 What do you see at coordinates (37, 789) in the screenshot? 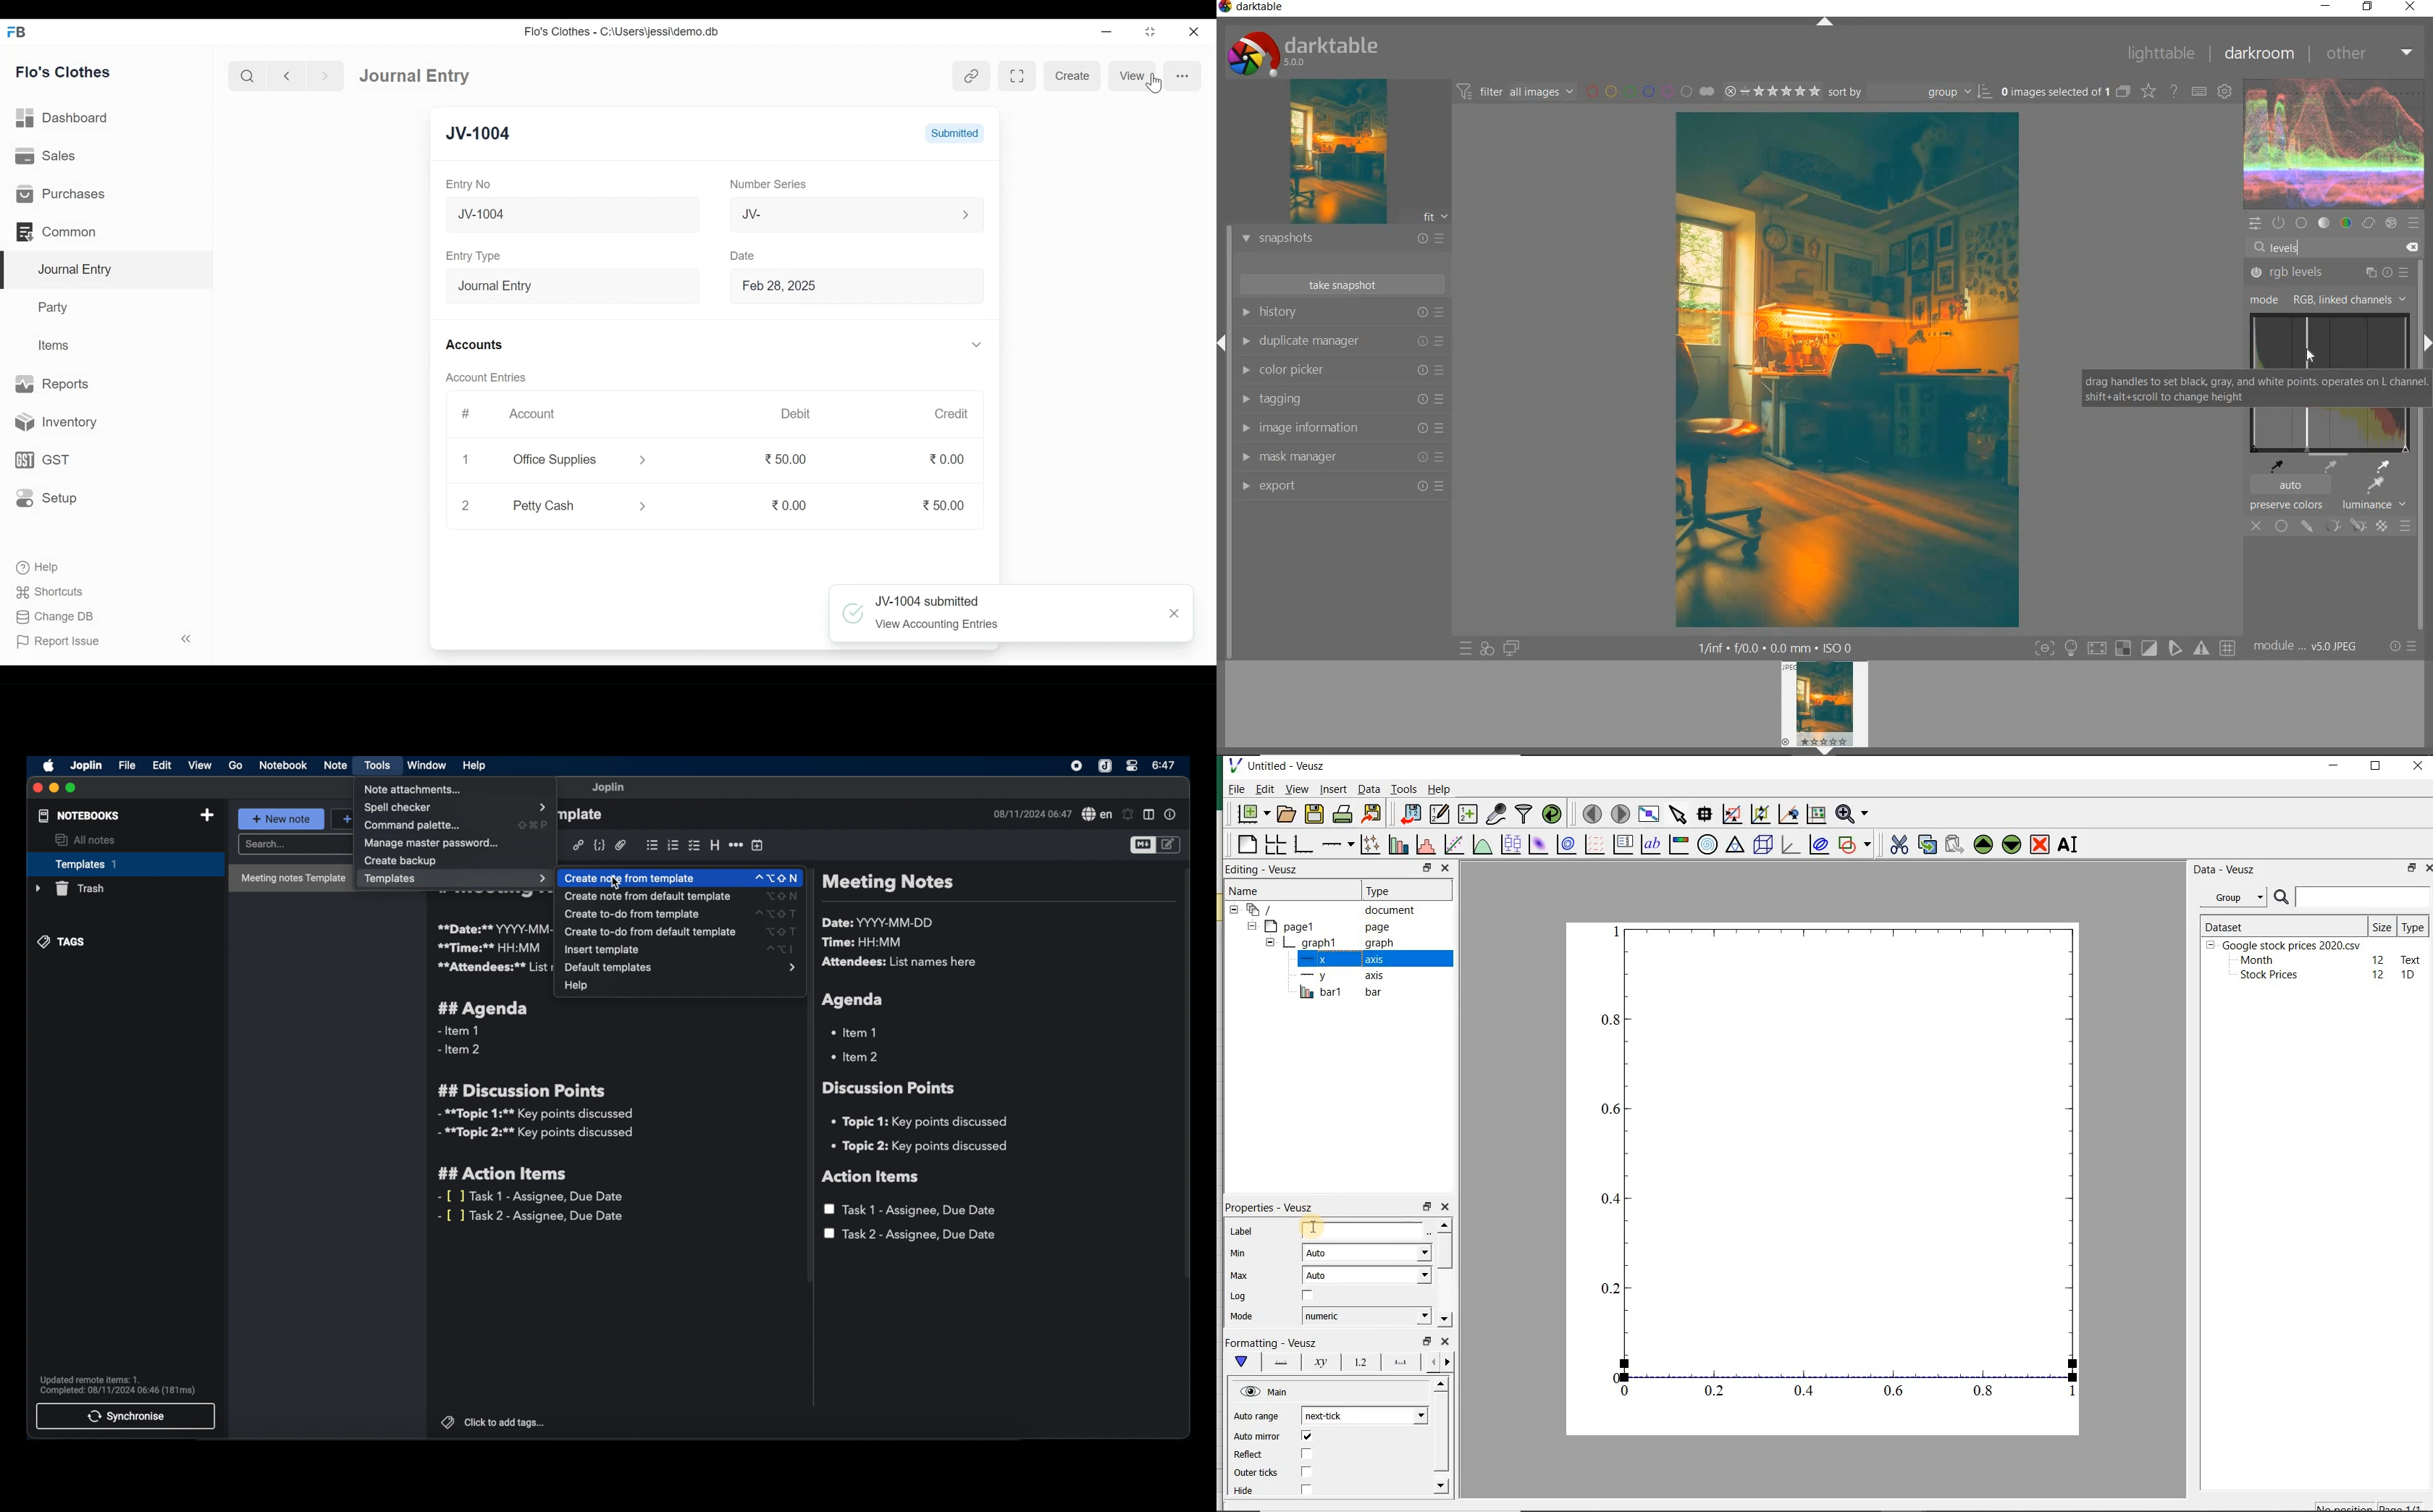
I see `close` at bounding box center [37, 789].